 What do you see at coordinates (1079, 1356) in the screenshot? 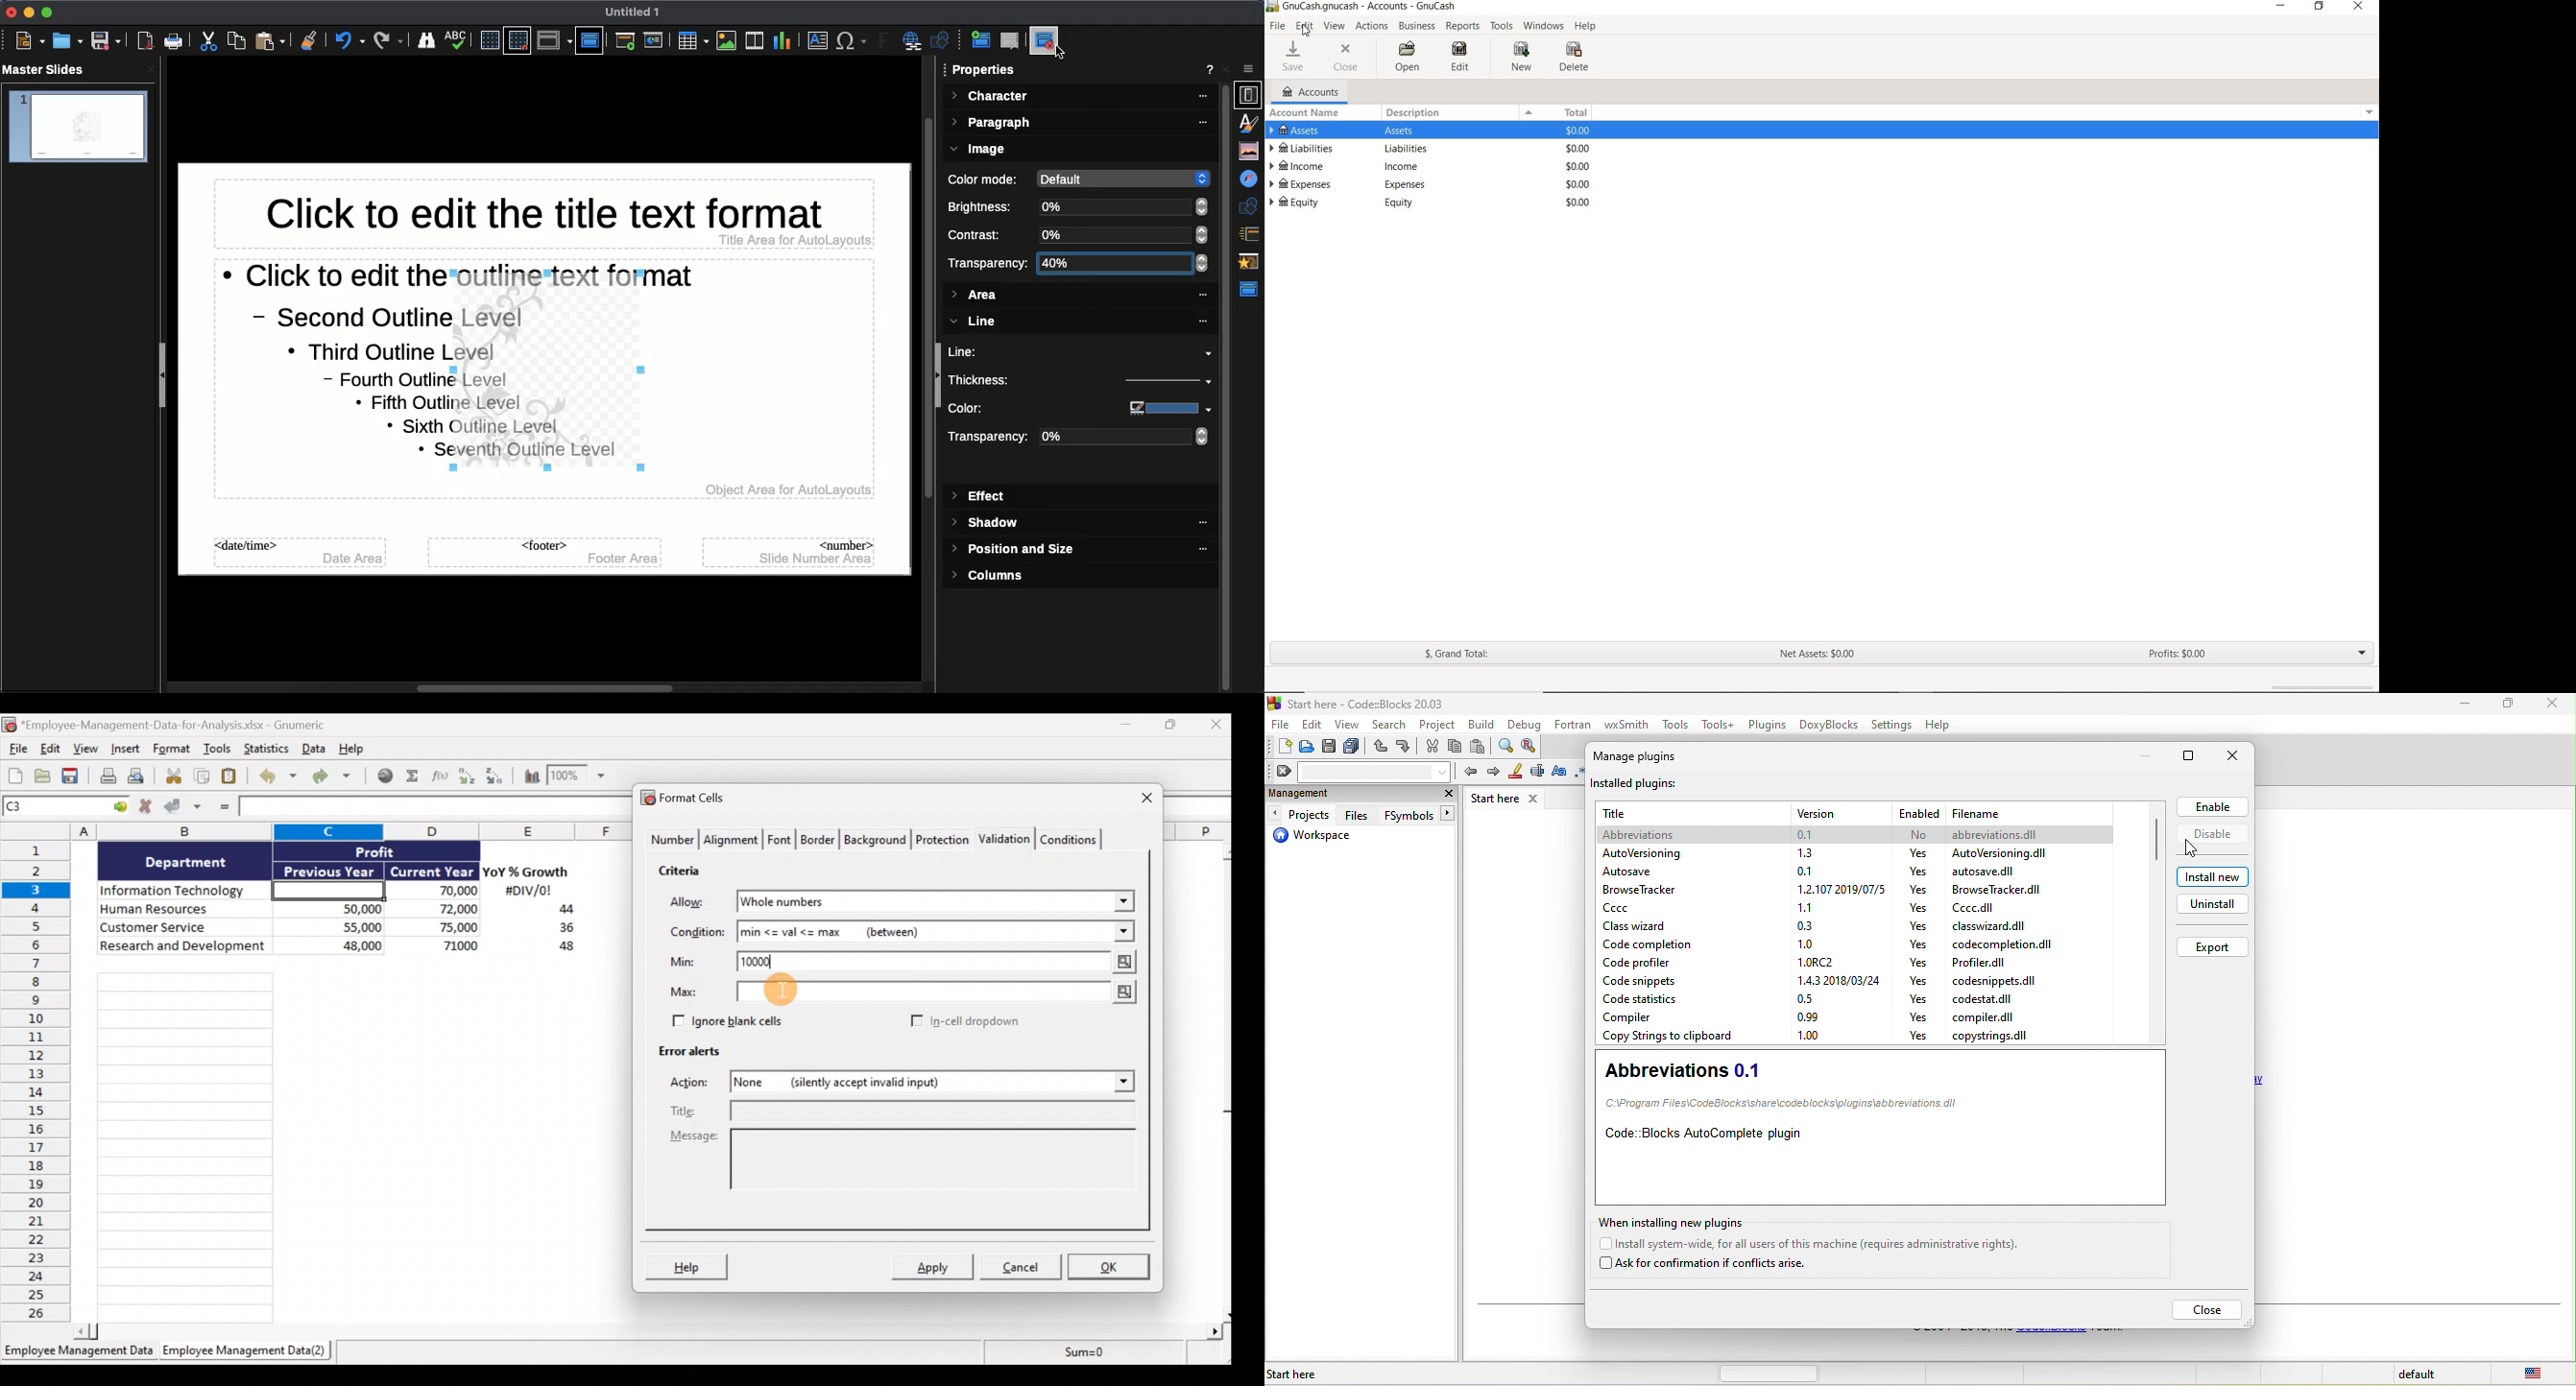
I see `Sum=0` at bounding box center [1079, 1356].